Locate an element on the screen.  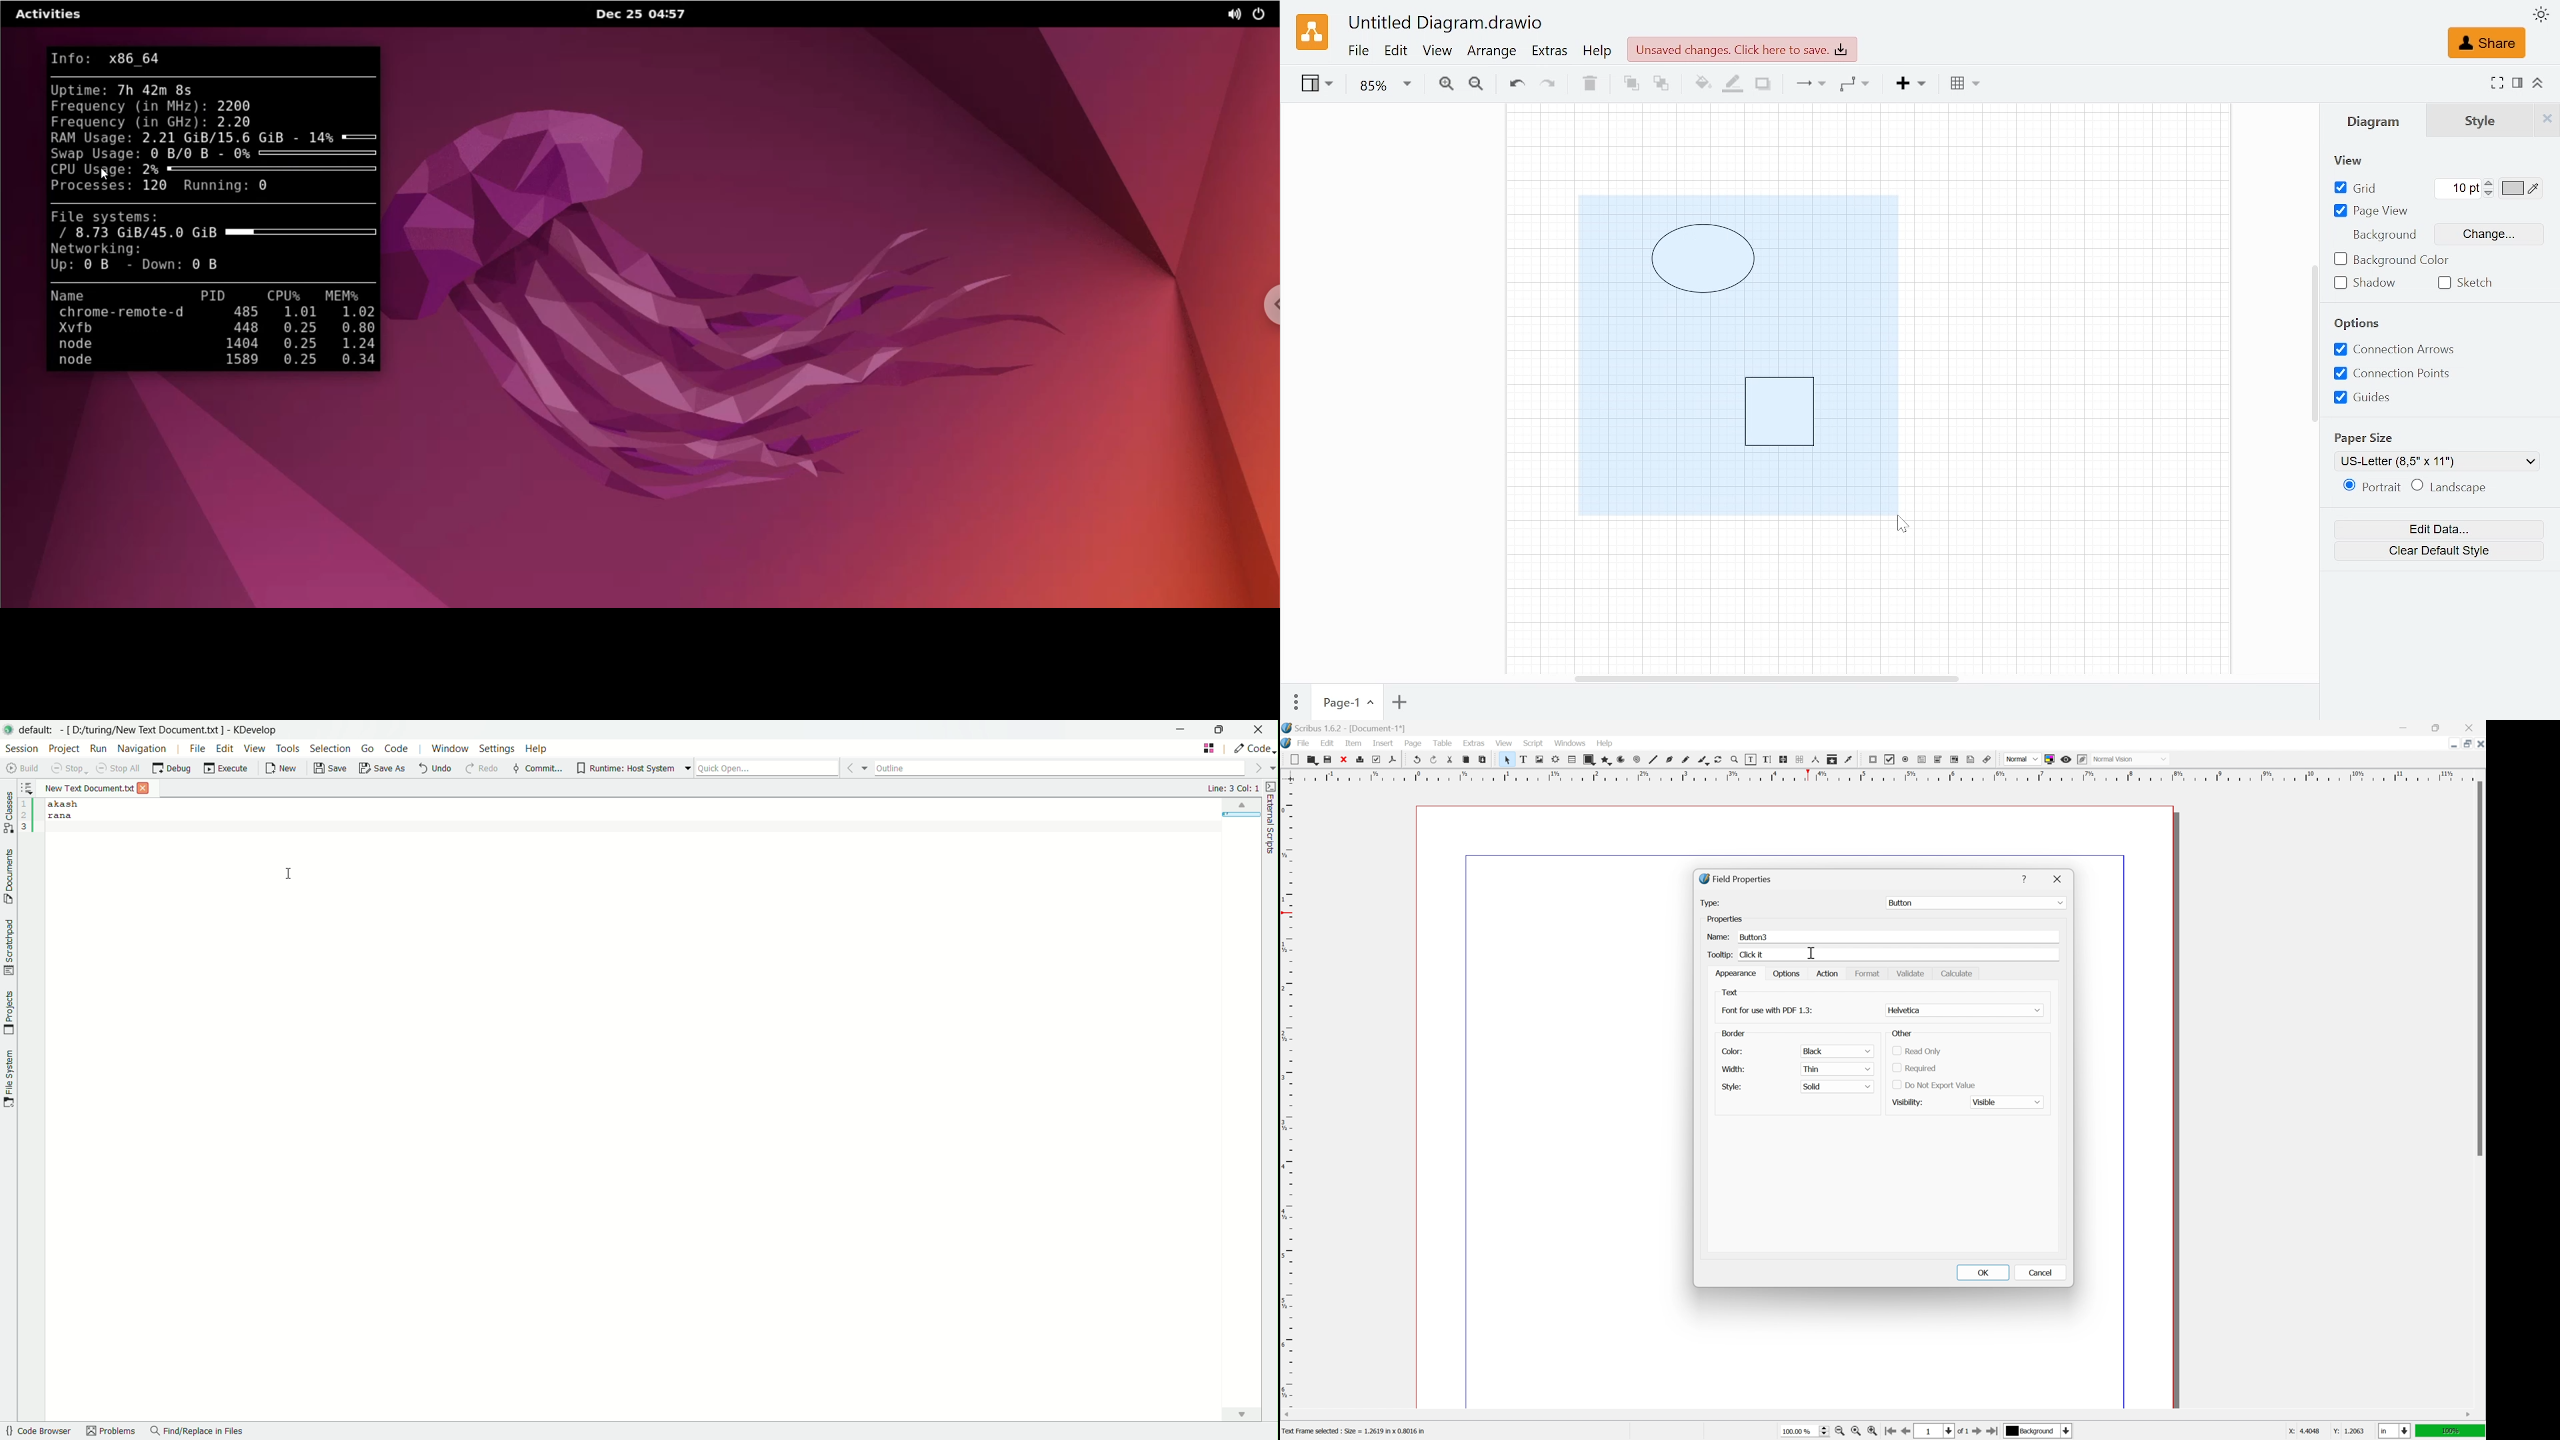
save is located at coordinates (1326, 759).